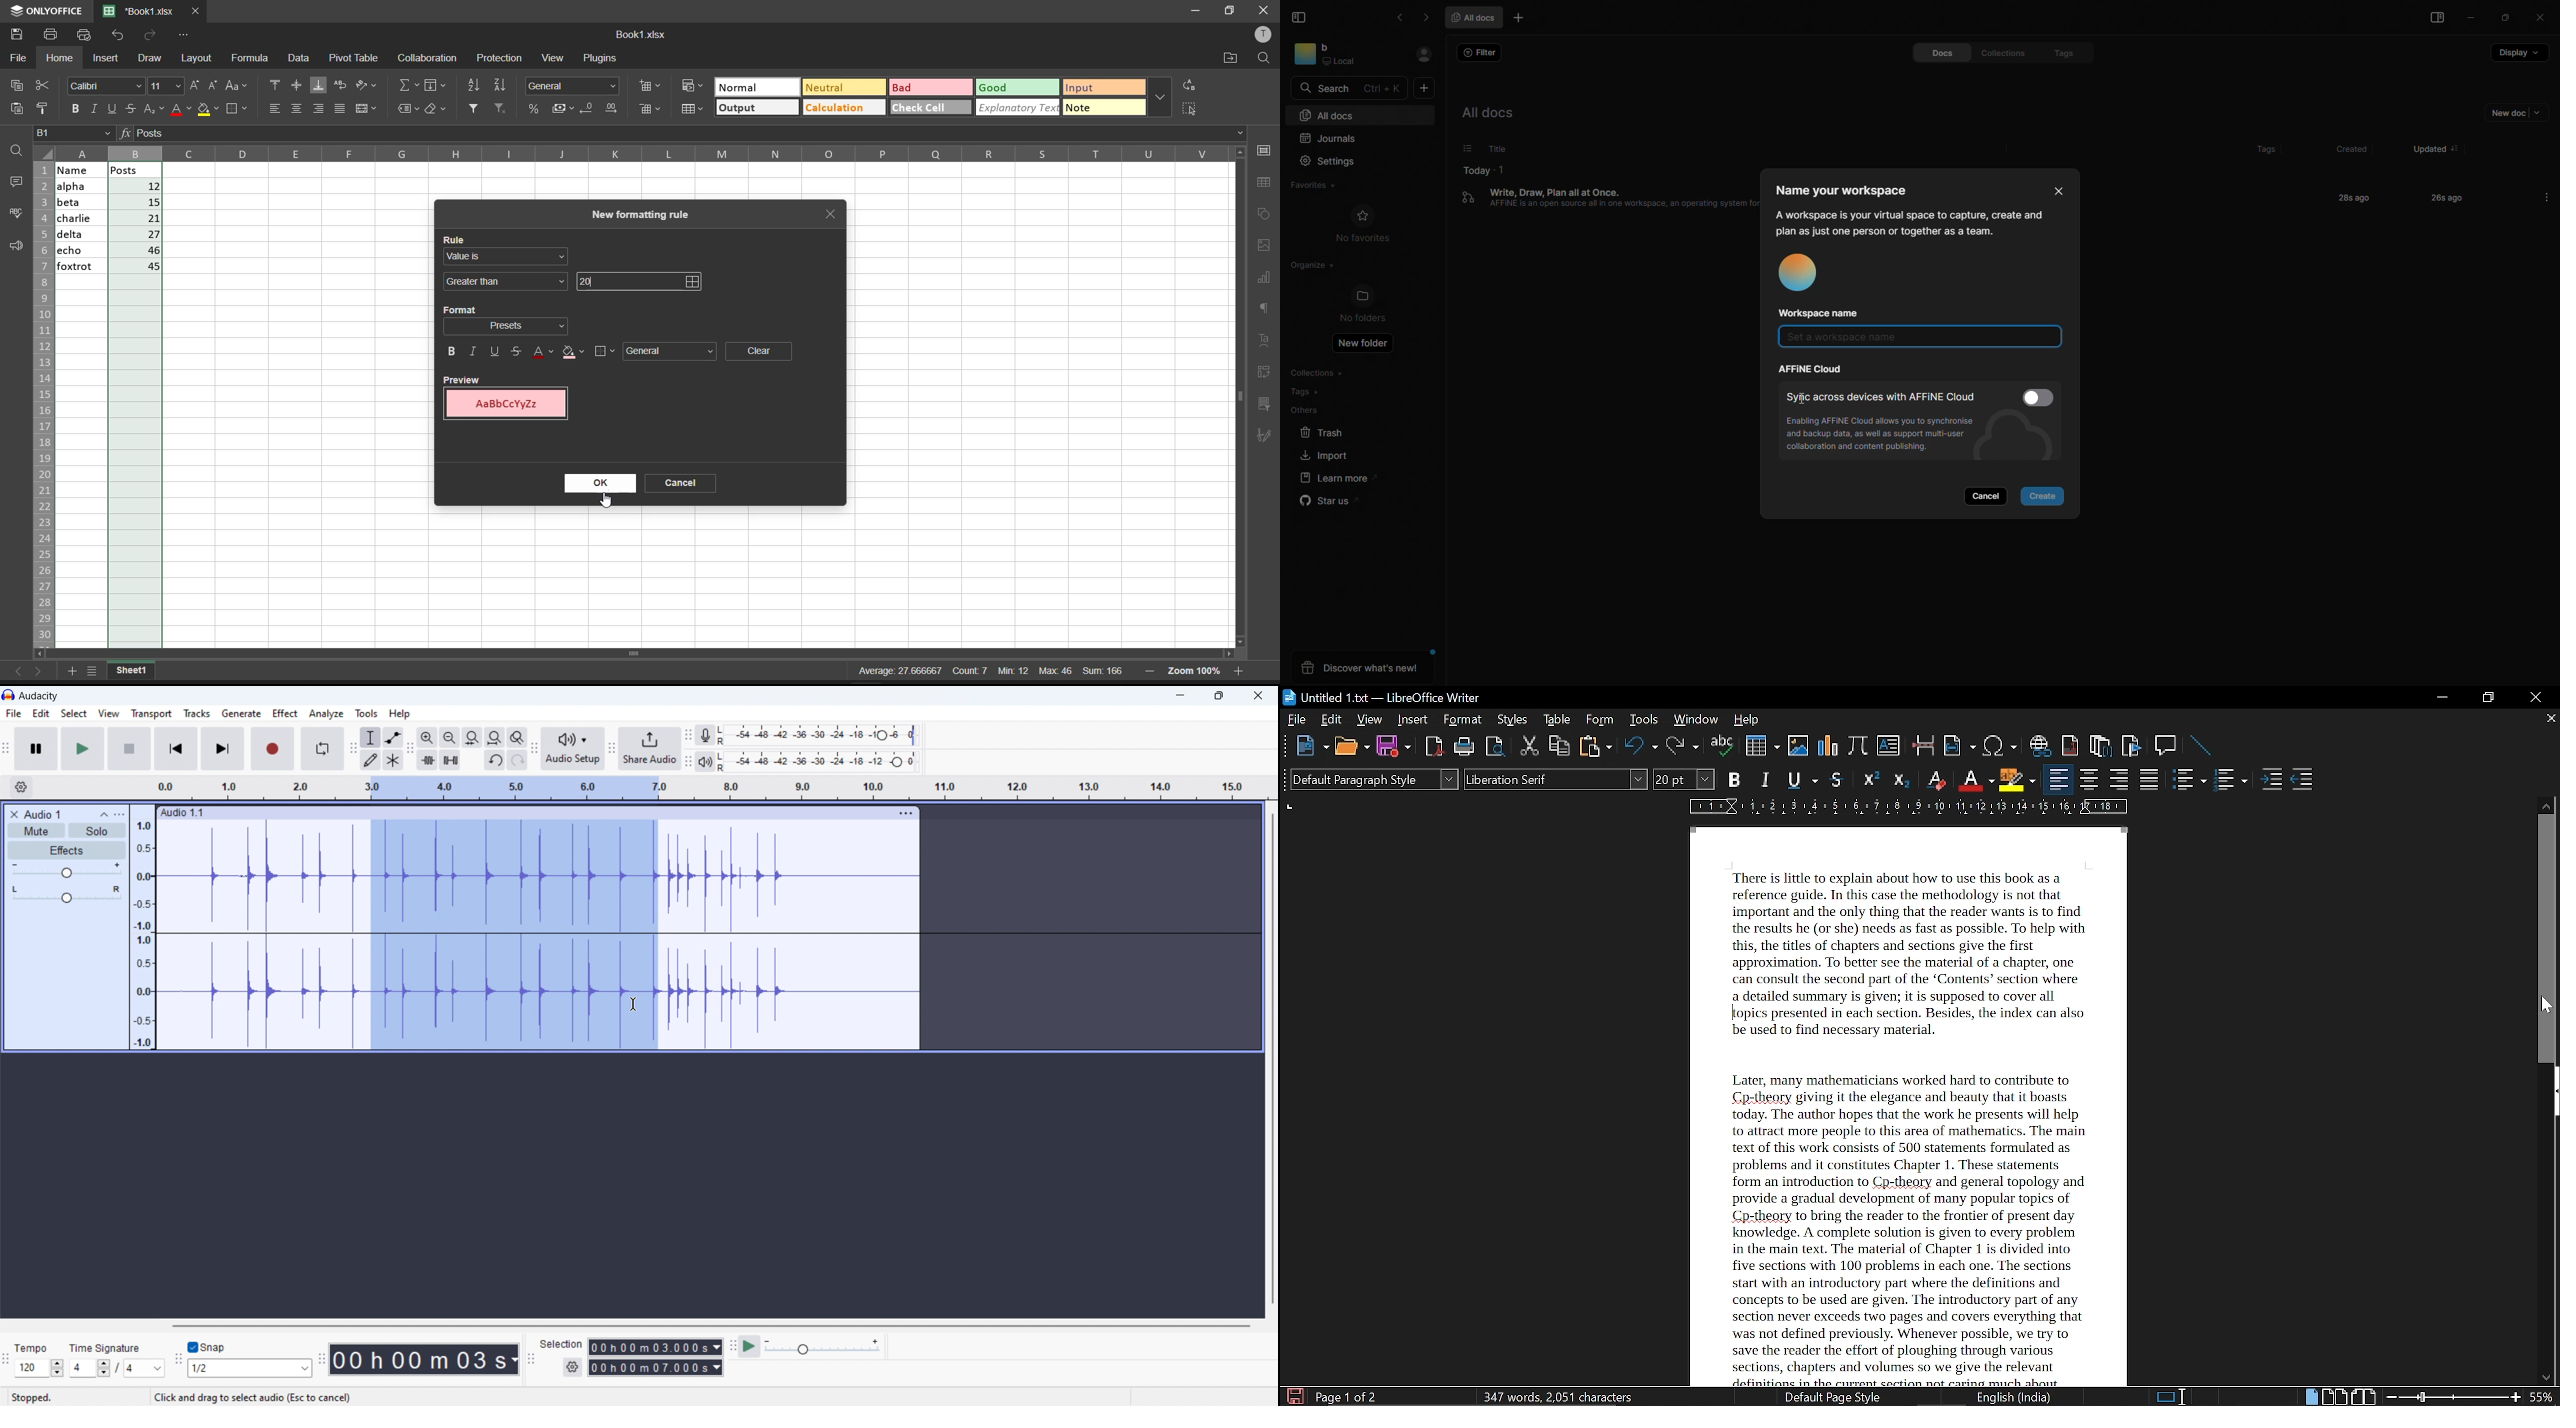  I want to click on time toolbar, so click(322, 1361).